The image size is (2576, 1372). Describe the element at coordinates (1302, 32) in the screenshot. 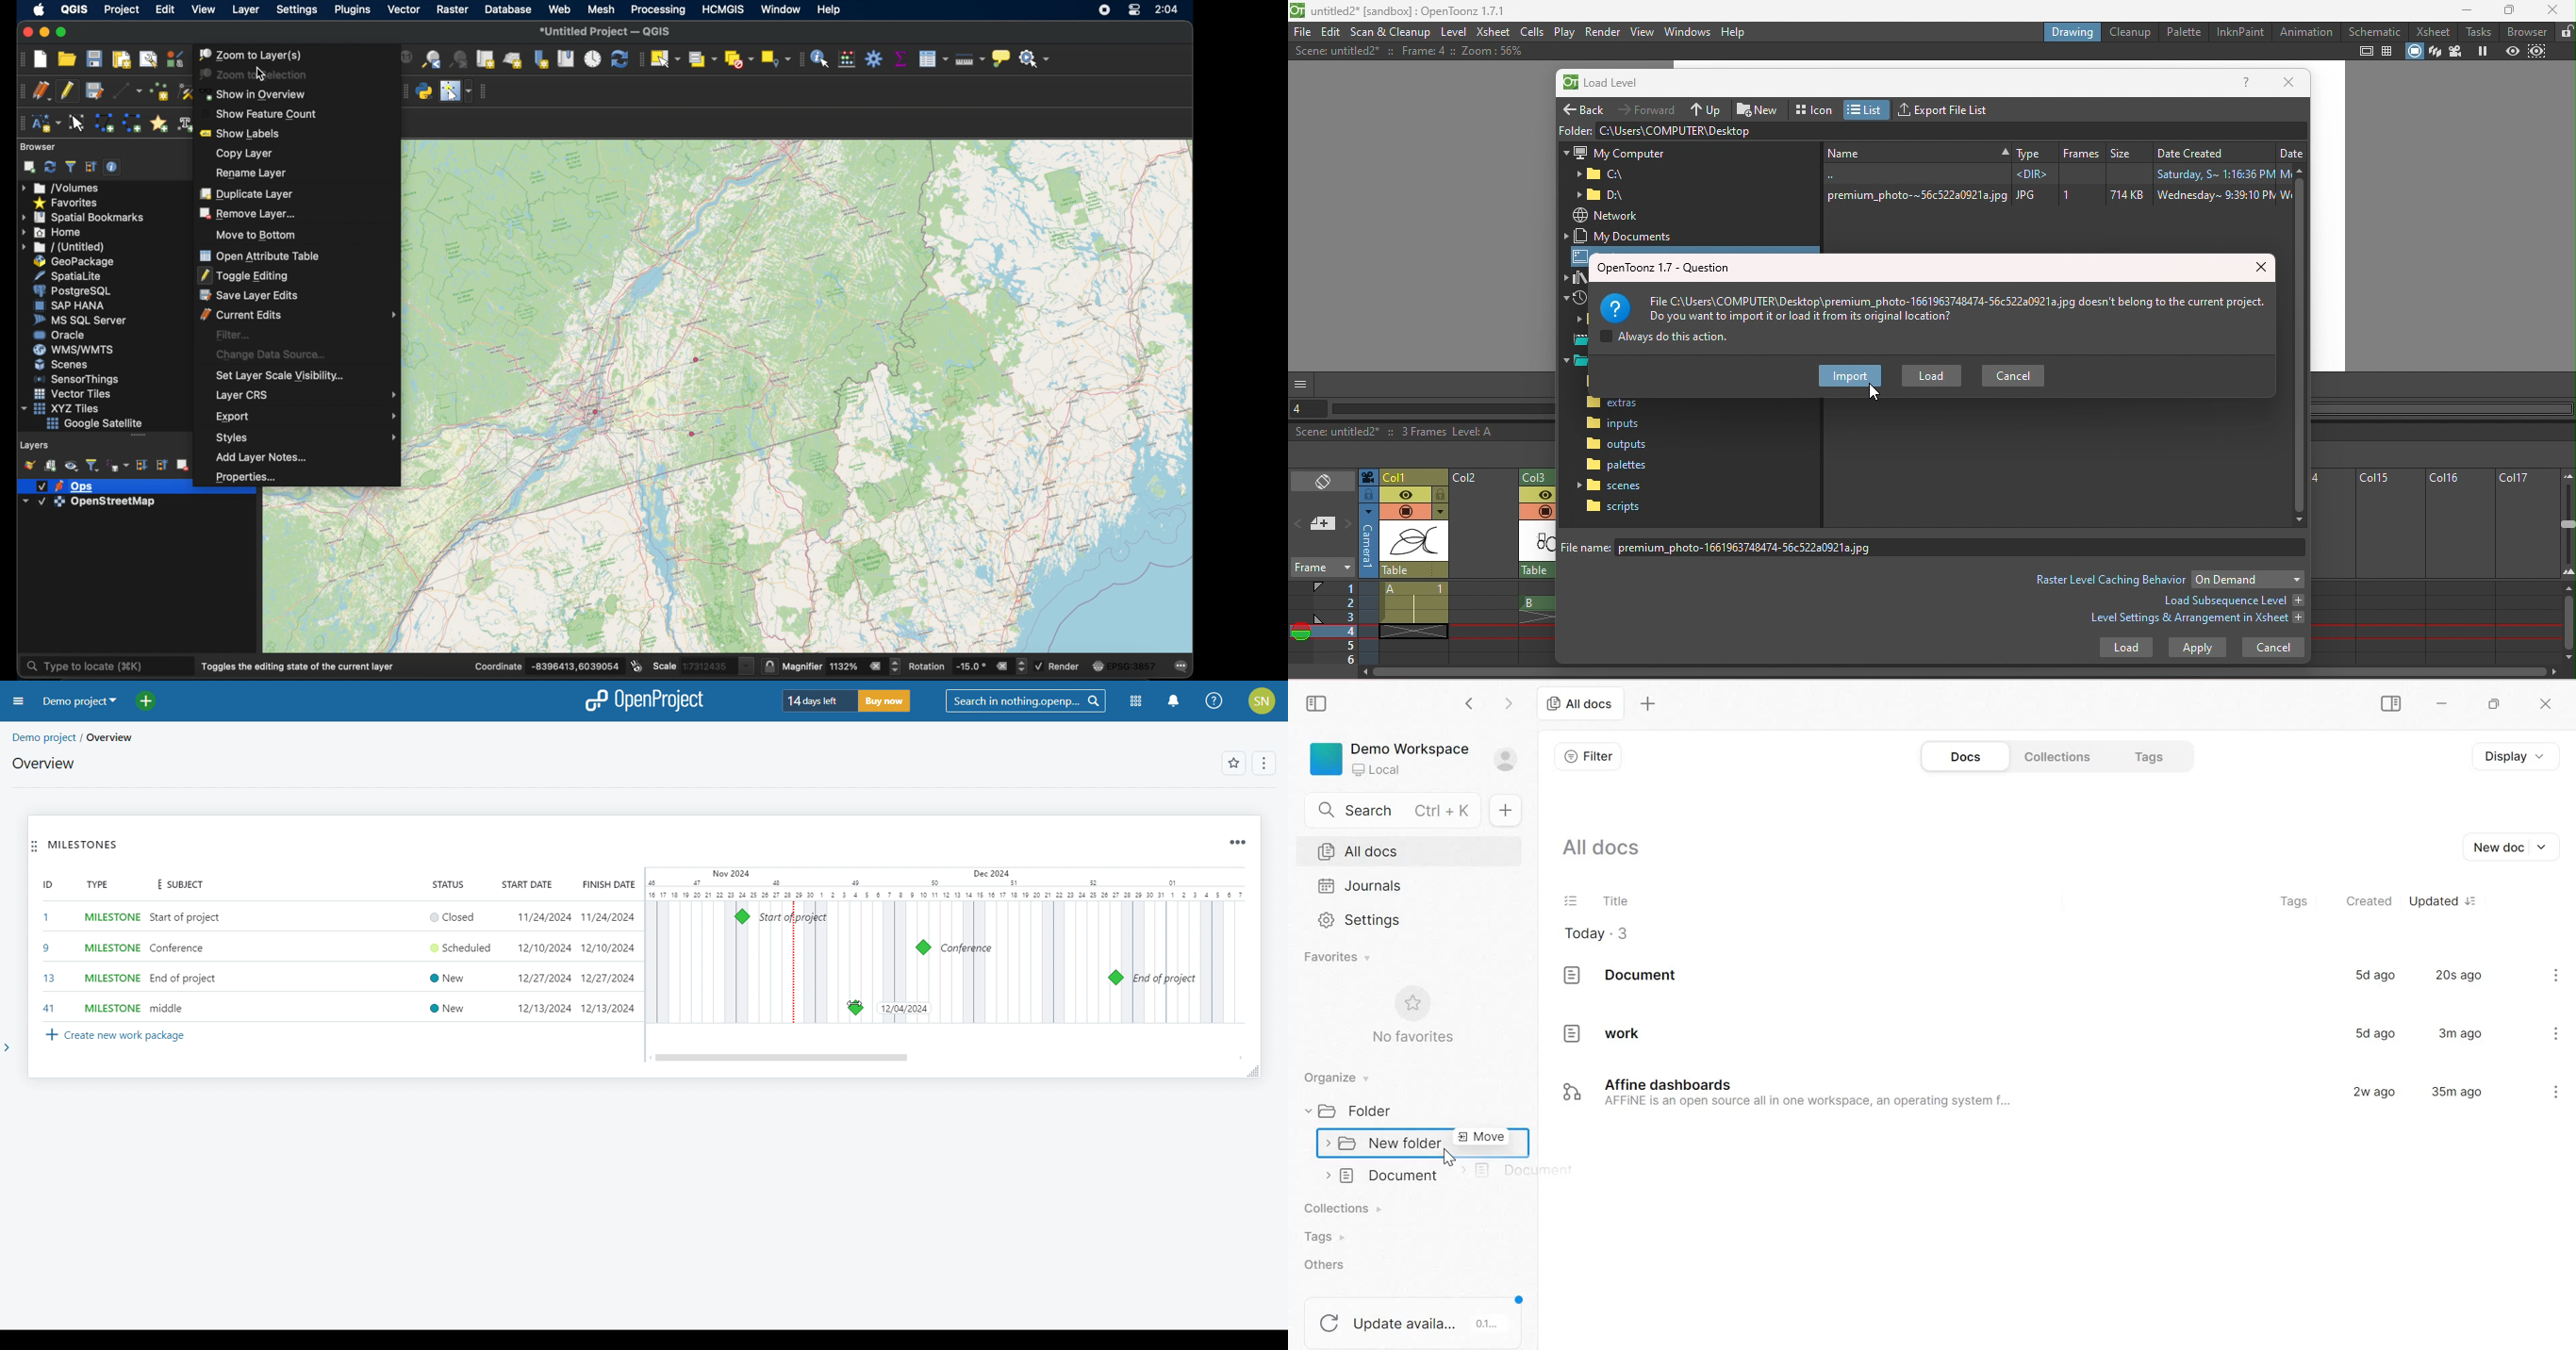

I see `file` at that location.